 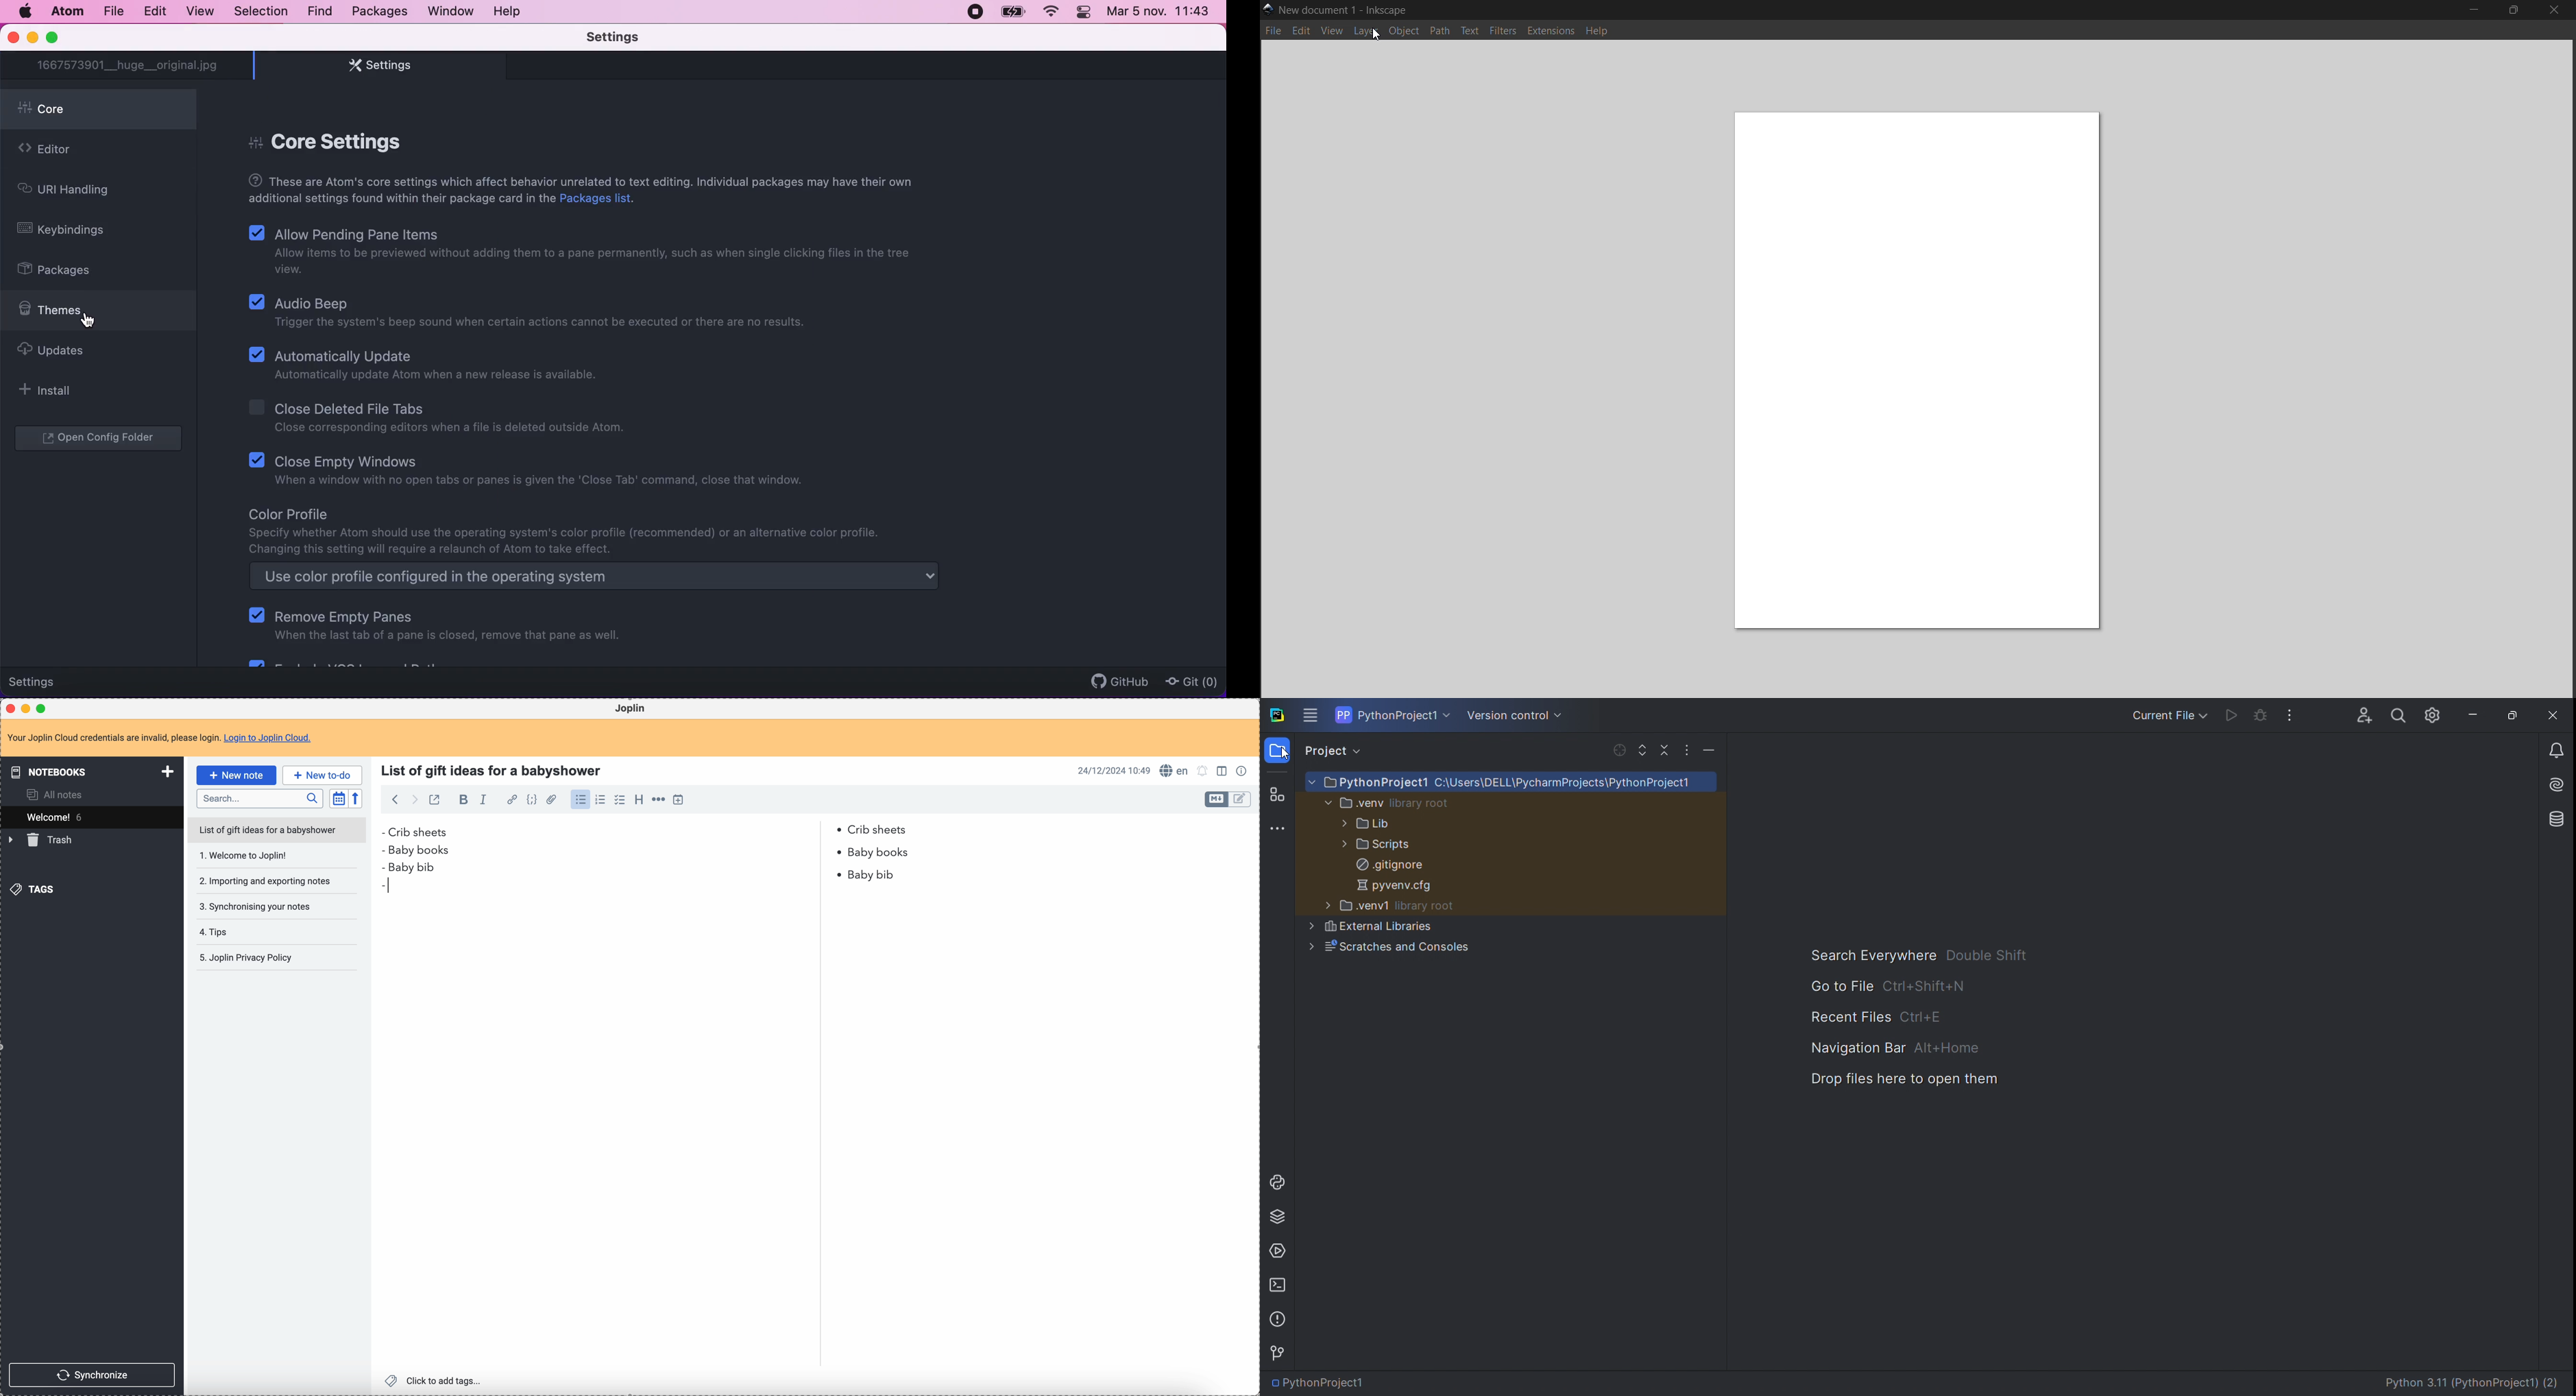 What do you see at coordinates (1281, 1181) in the screenshot?
I see `python console` at bounding box center [1281, 1181].